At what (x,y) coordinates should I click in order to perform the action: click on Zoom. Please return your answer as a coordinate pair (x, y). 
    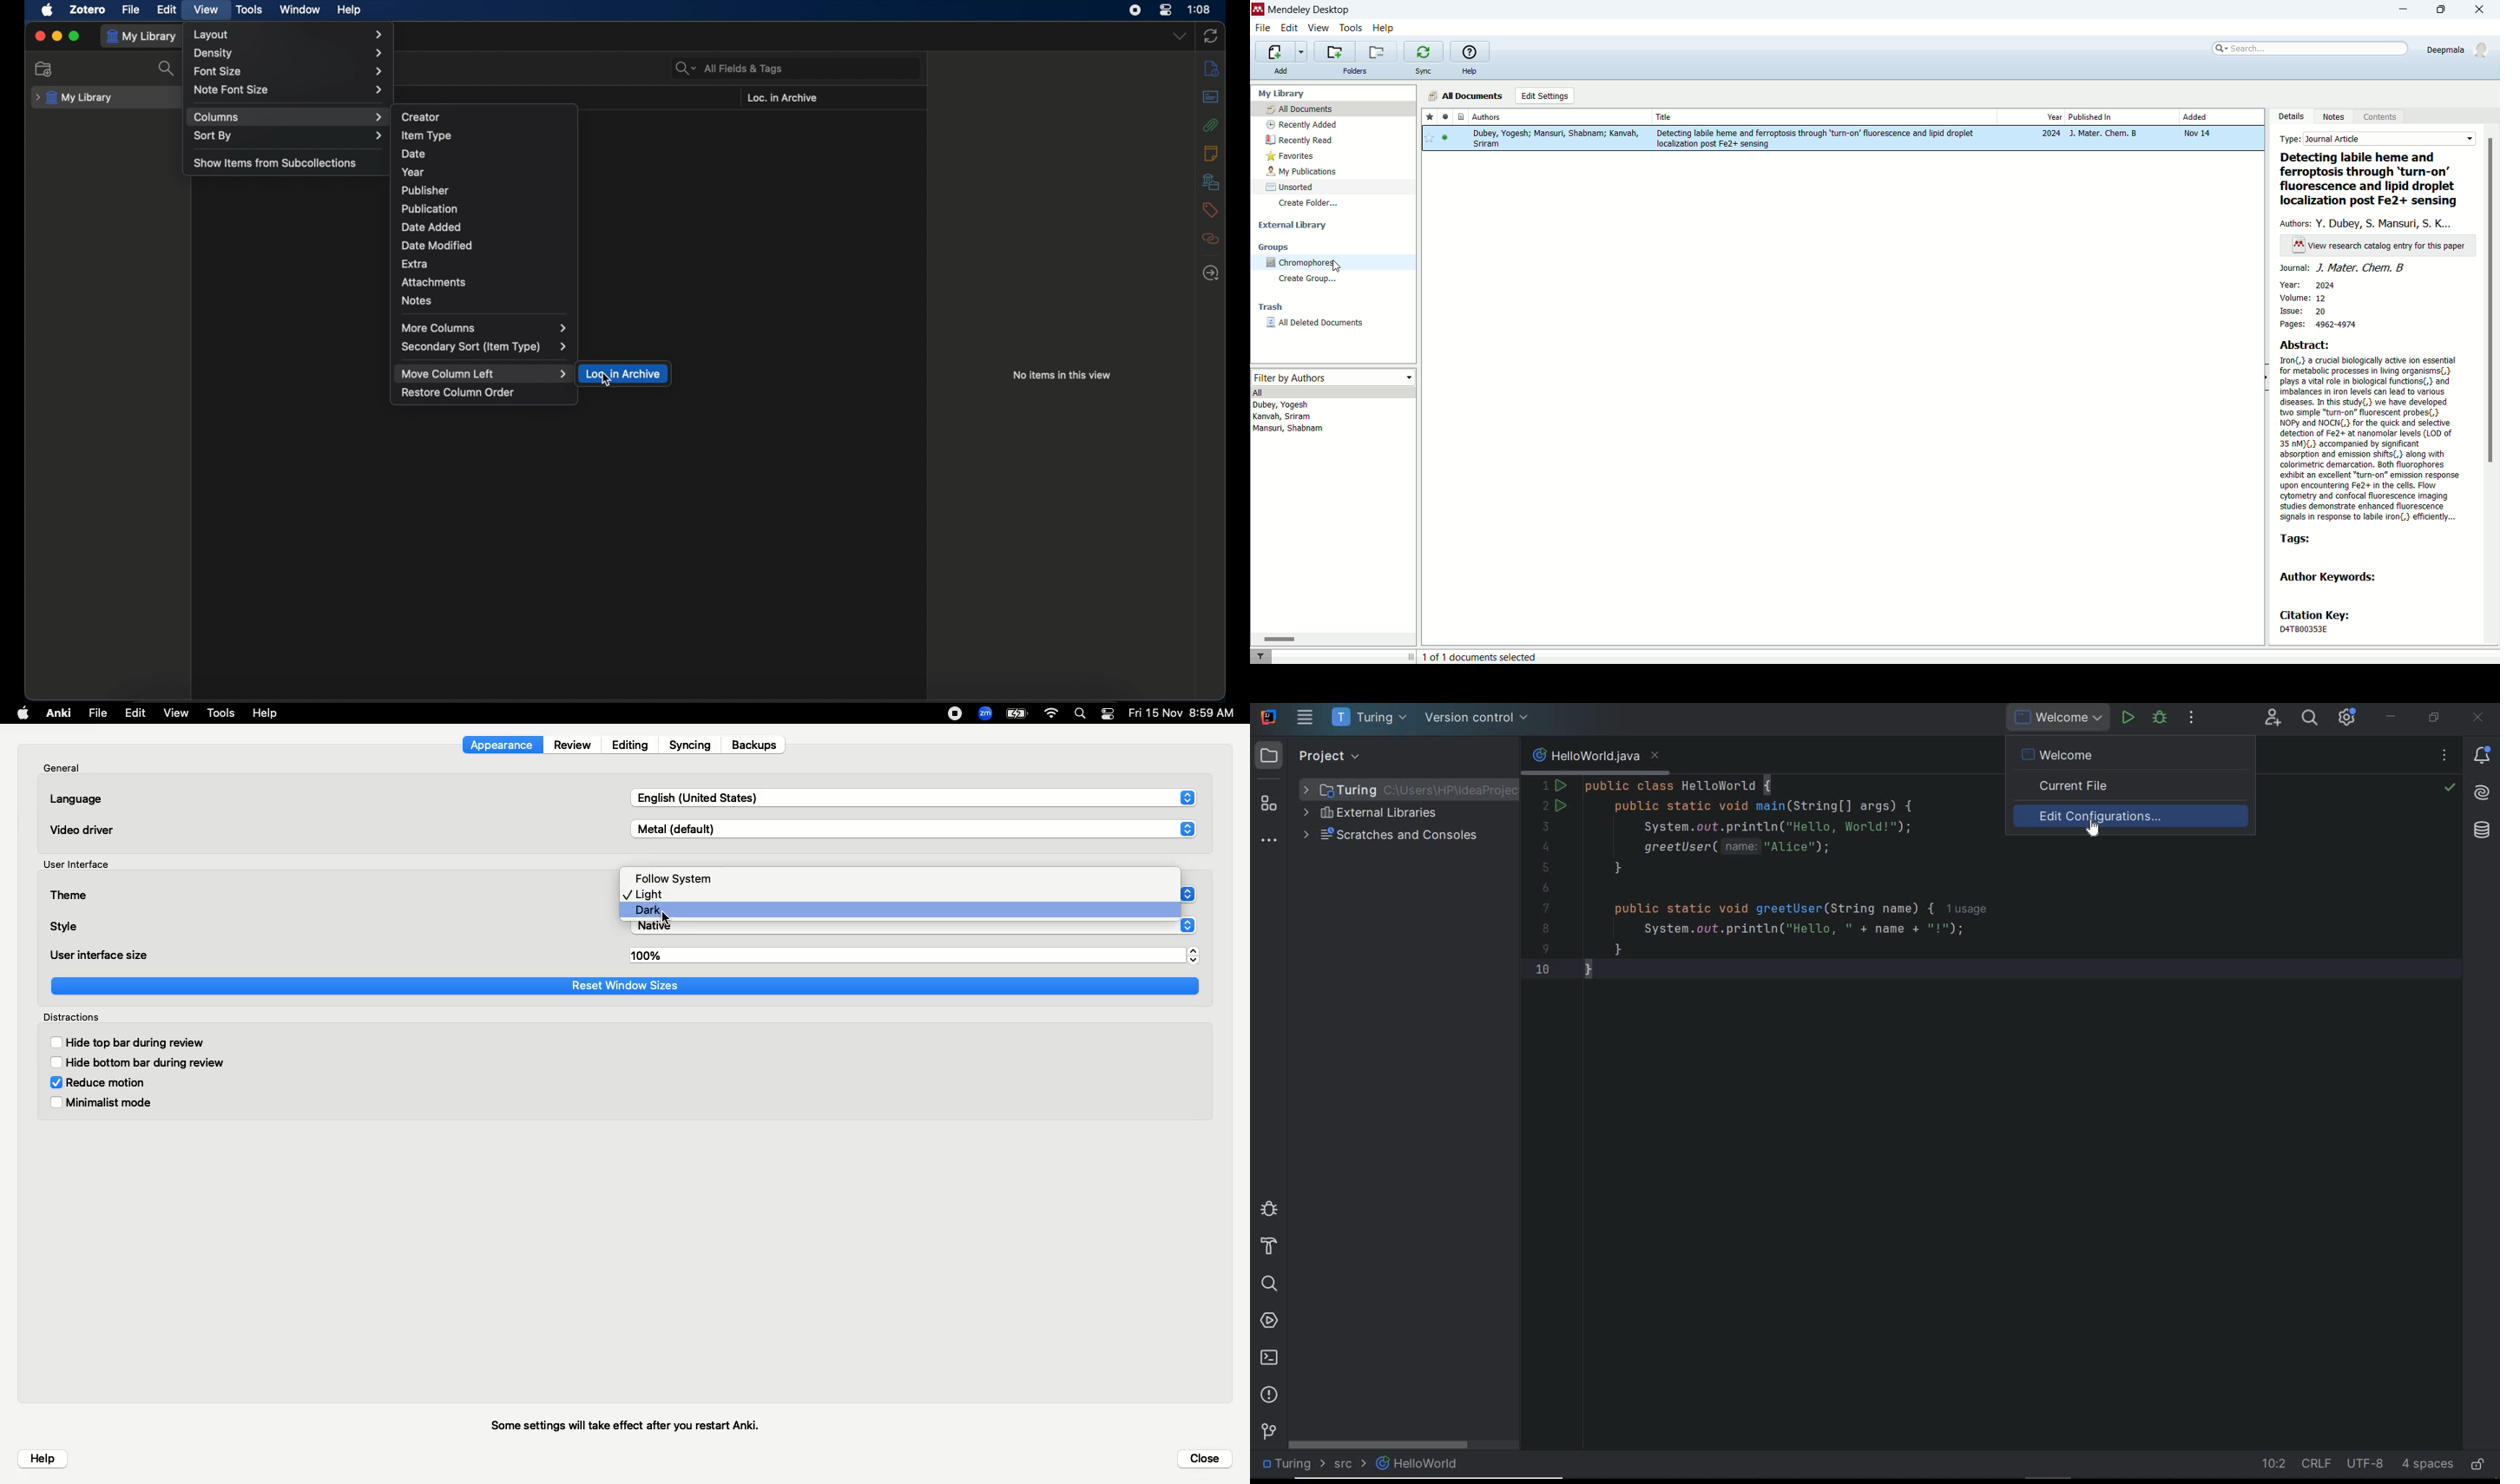
    Looking at the image, I should click on (984, 714).